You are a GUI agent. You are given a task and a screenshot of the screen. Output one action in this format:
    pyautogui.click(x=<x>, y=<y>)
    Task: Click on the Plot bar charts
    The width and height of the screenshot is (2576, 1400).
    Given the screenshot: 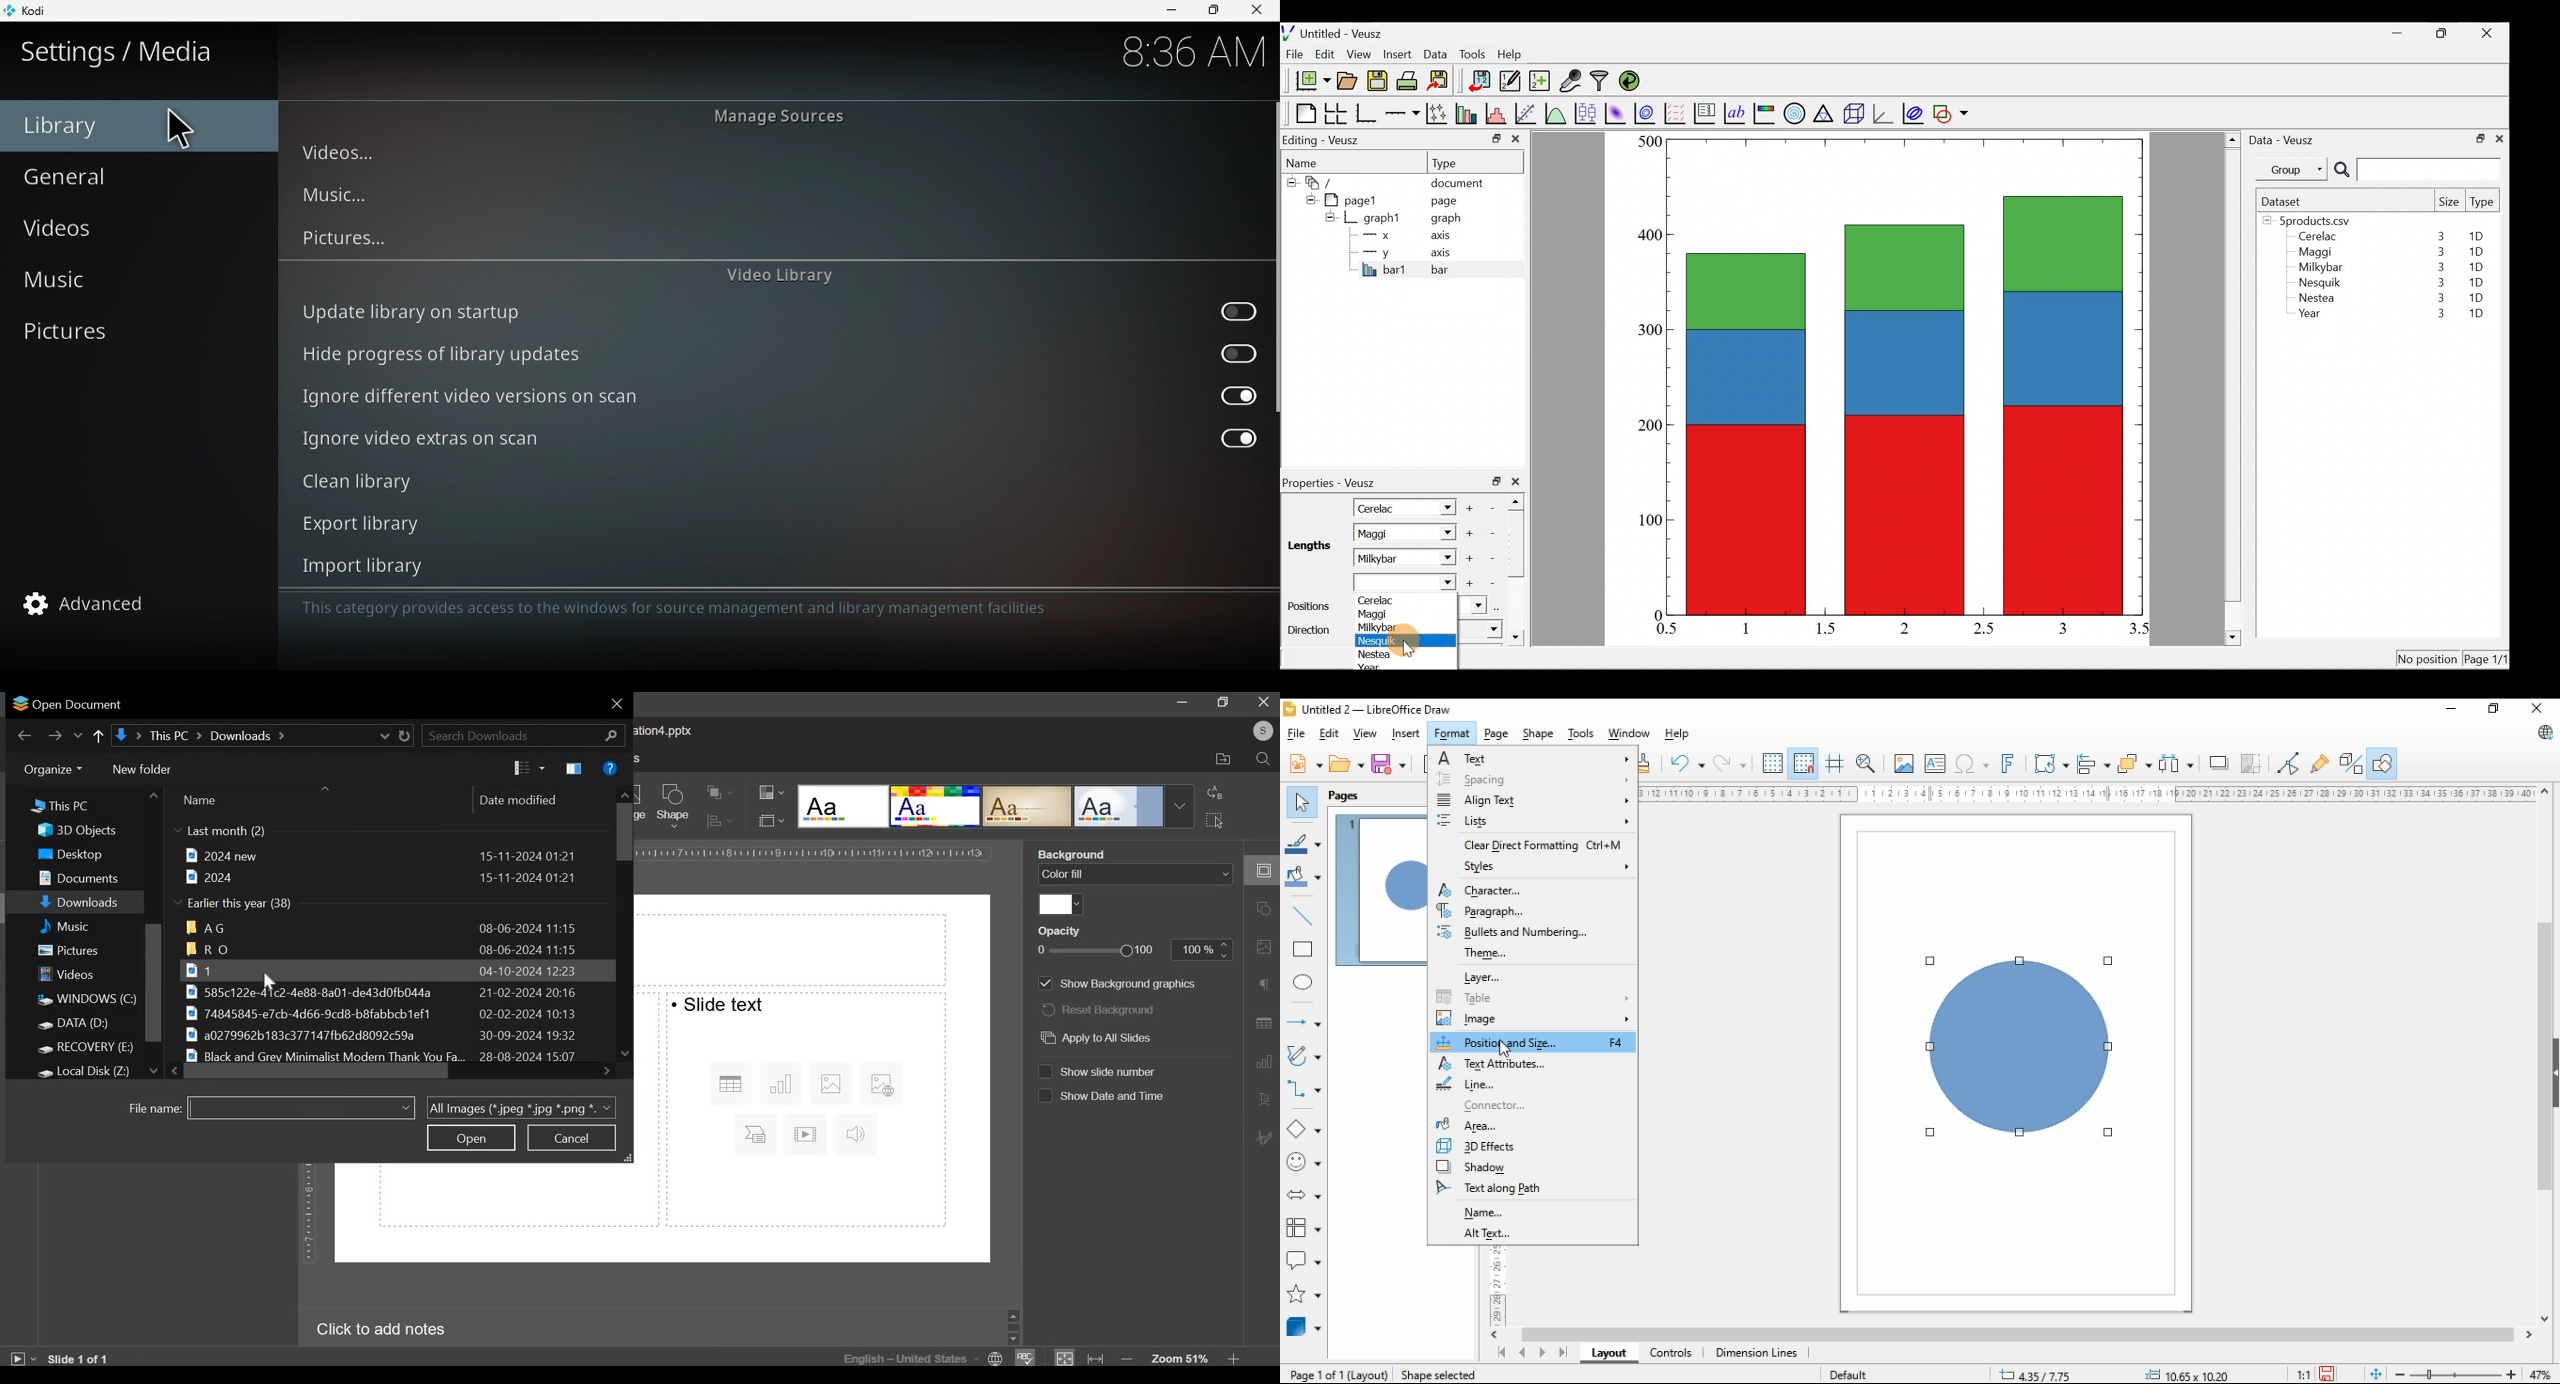 What is the action you would take?
    pyautogui.click(x=1468, y=112)
    